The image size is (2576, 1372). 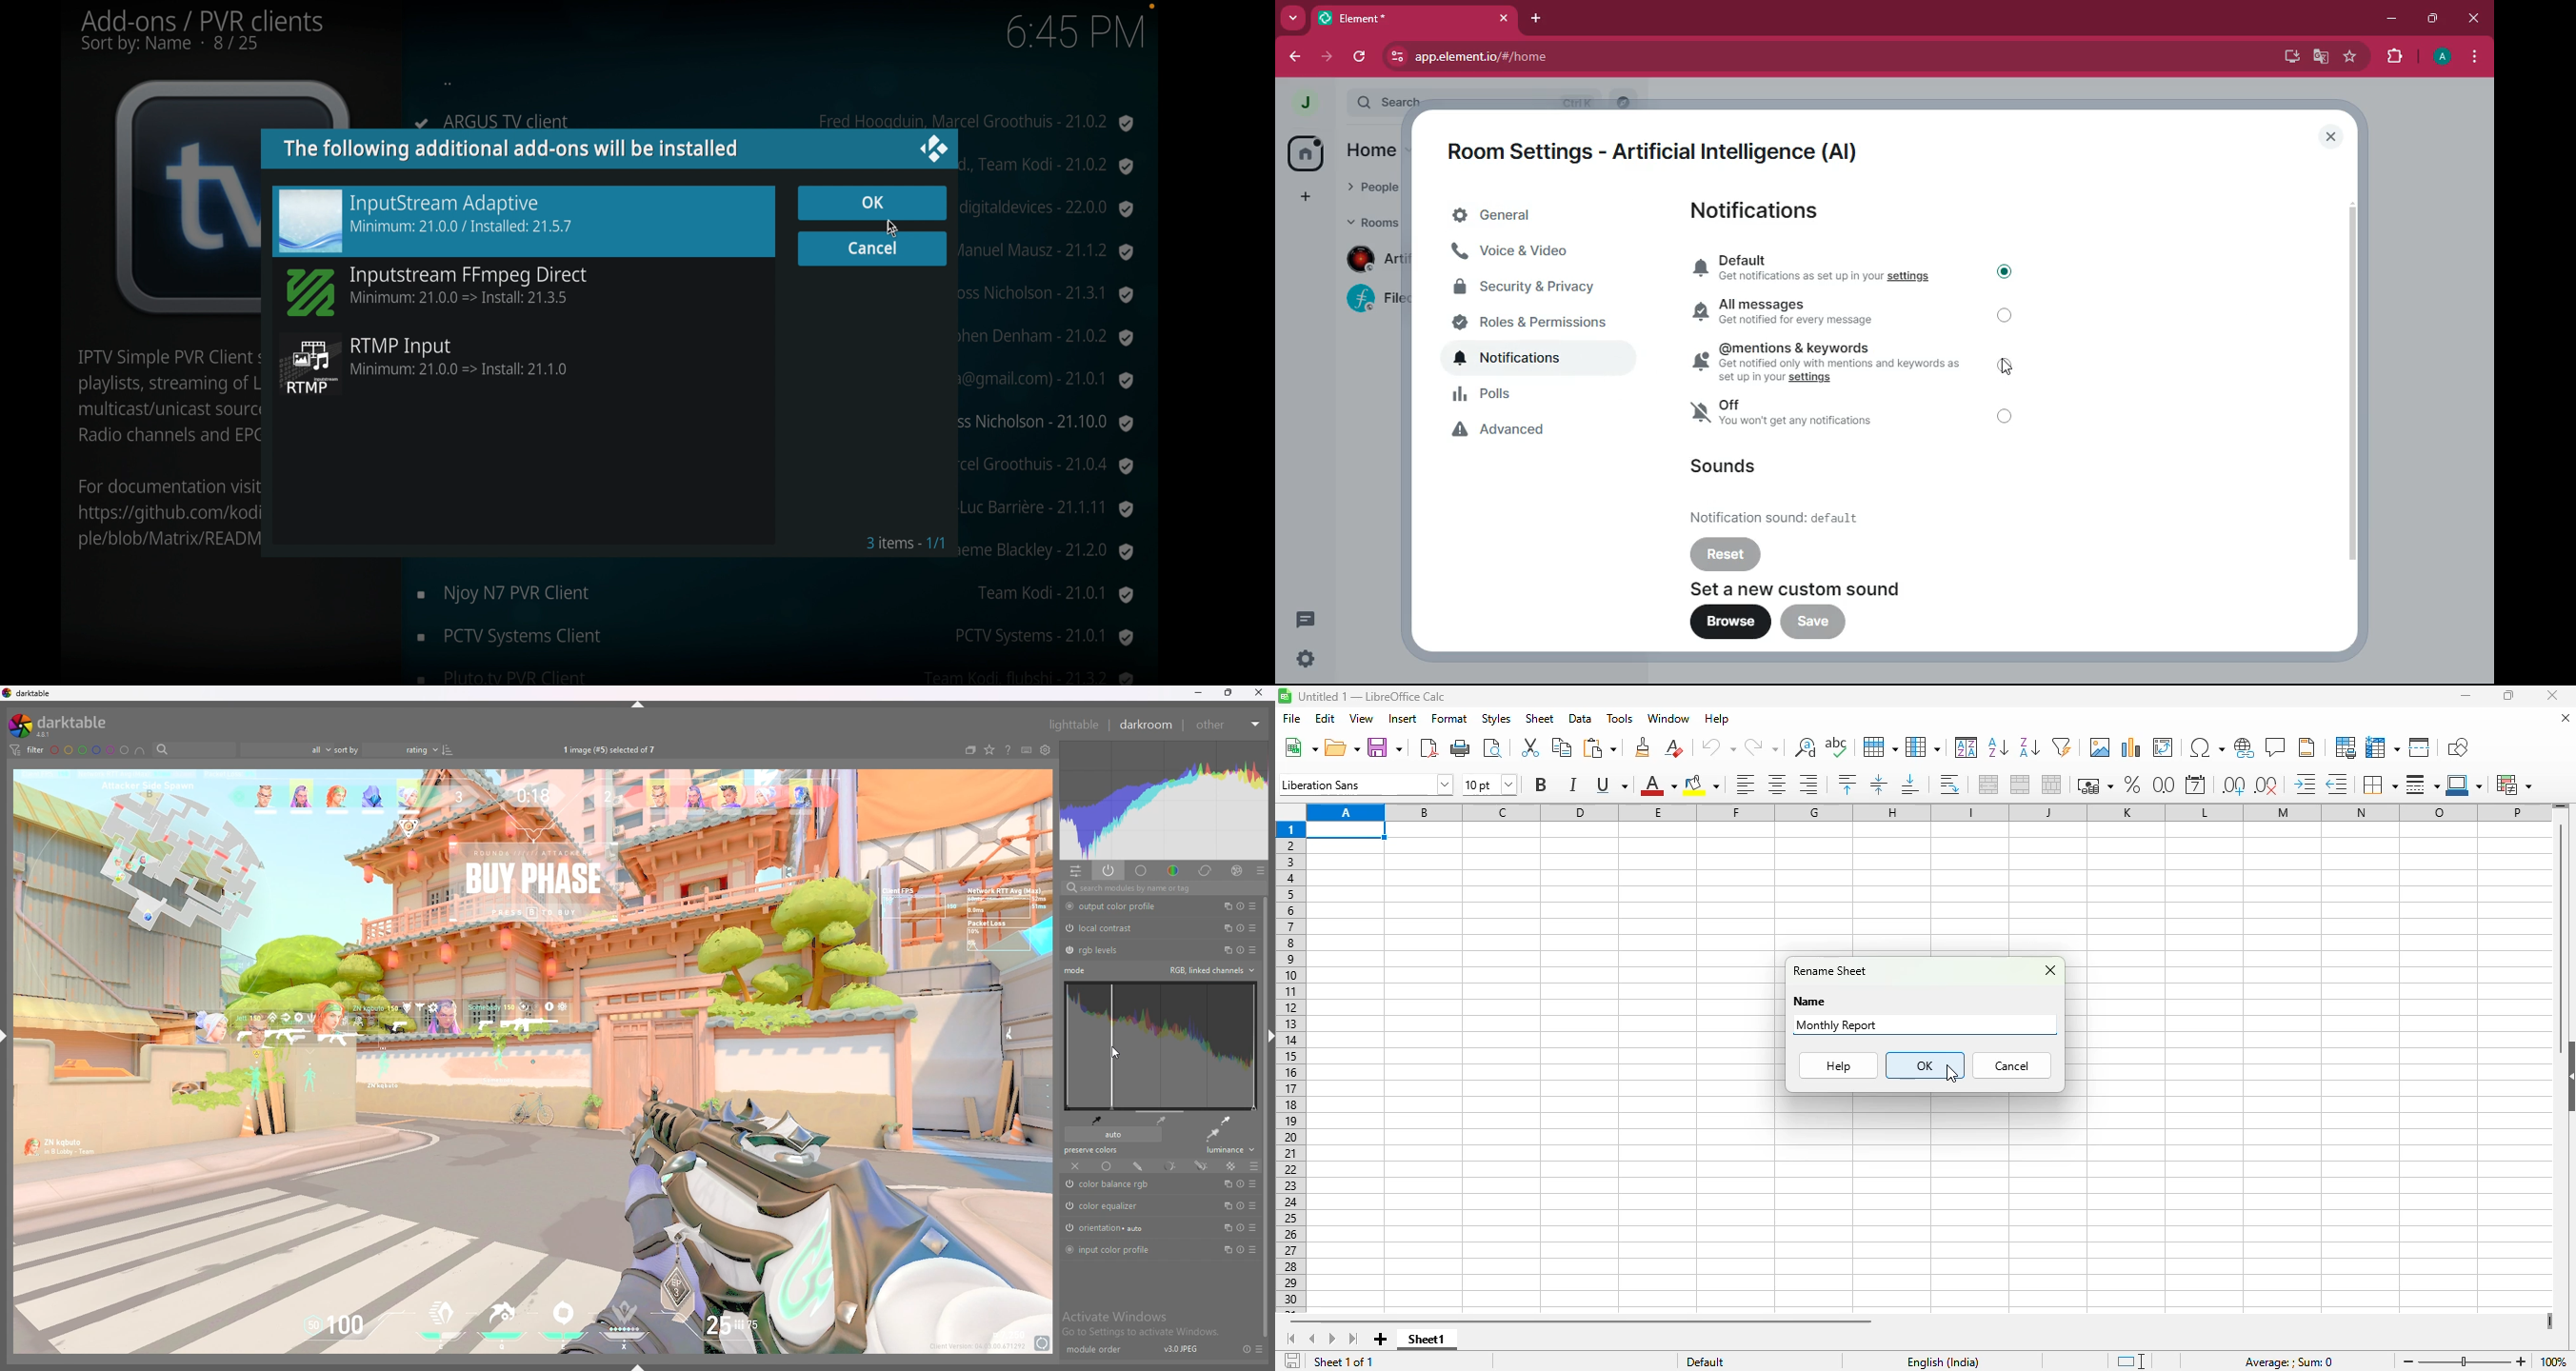 What do you see at coordinates (1386, 747) in the screenshot?
I see `save` at bounding box center [1386, 747].